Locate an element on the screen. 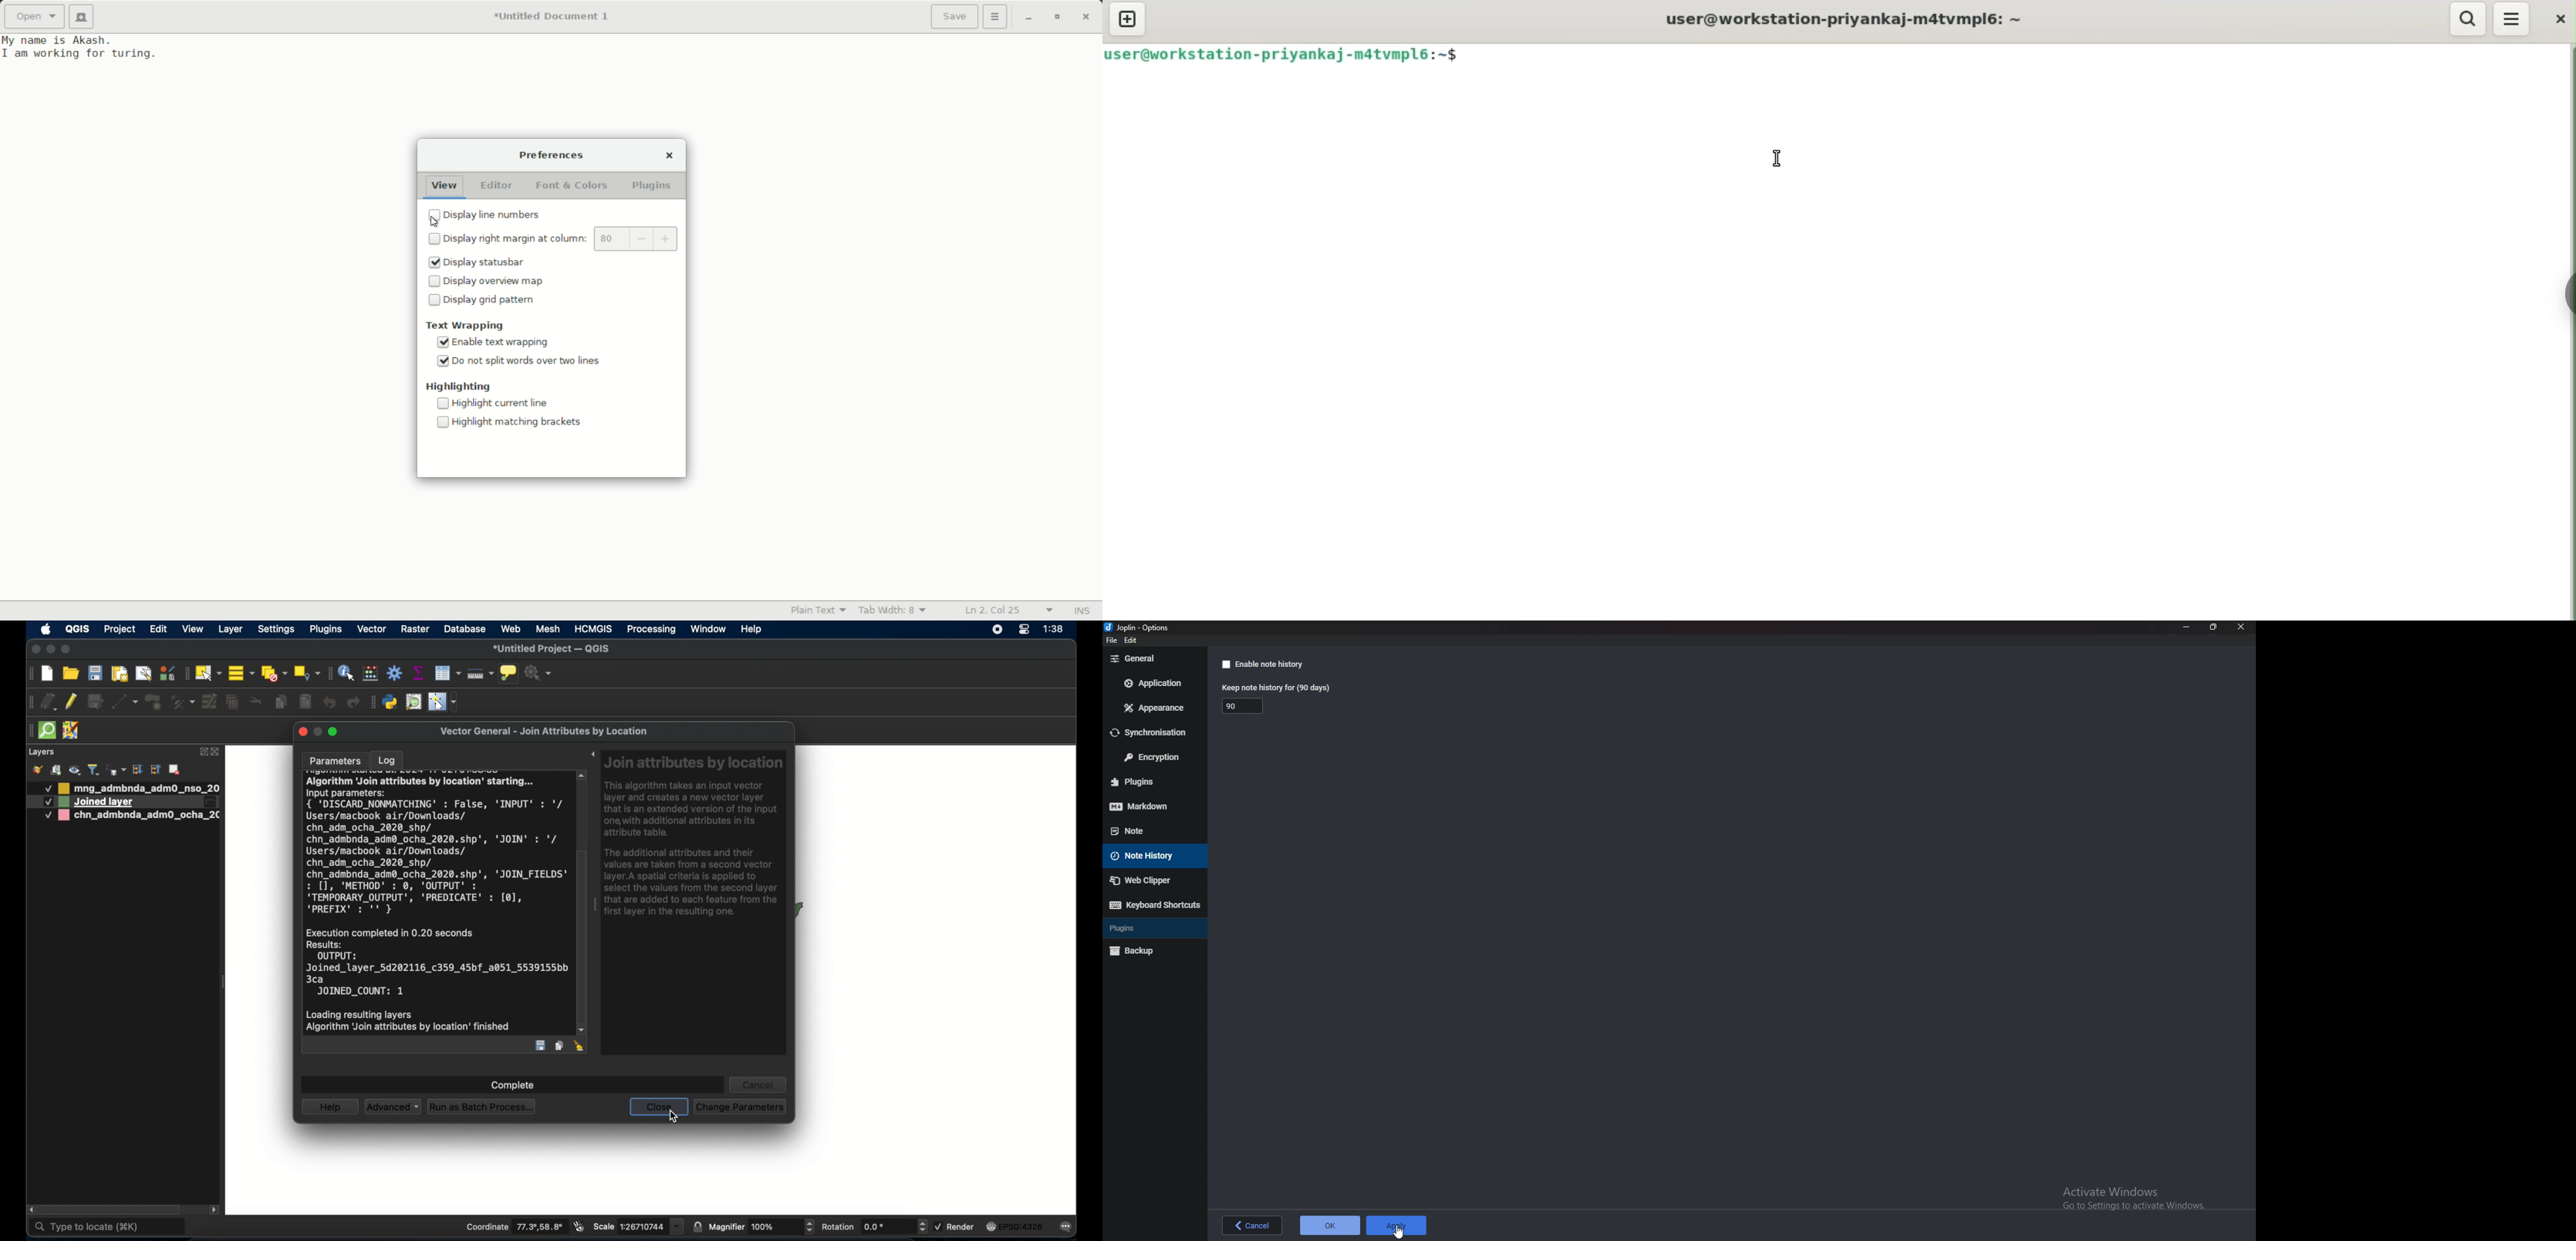 The width and height of the screenshot is (2576, 1260). filter legen by expression is located at coordinates (115, 769).